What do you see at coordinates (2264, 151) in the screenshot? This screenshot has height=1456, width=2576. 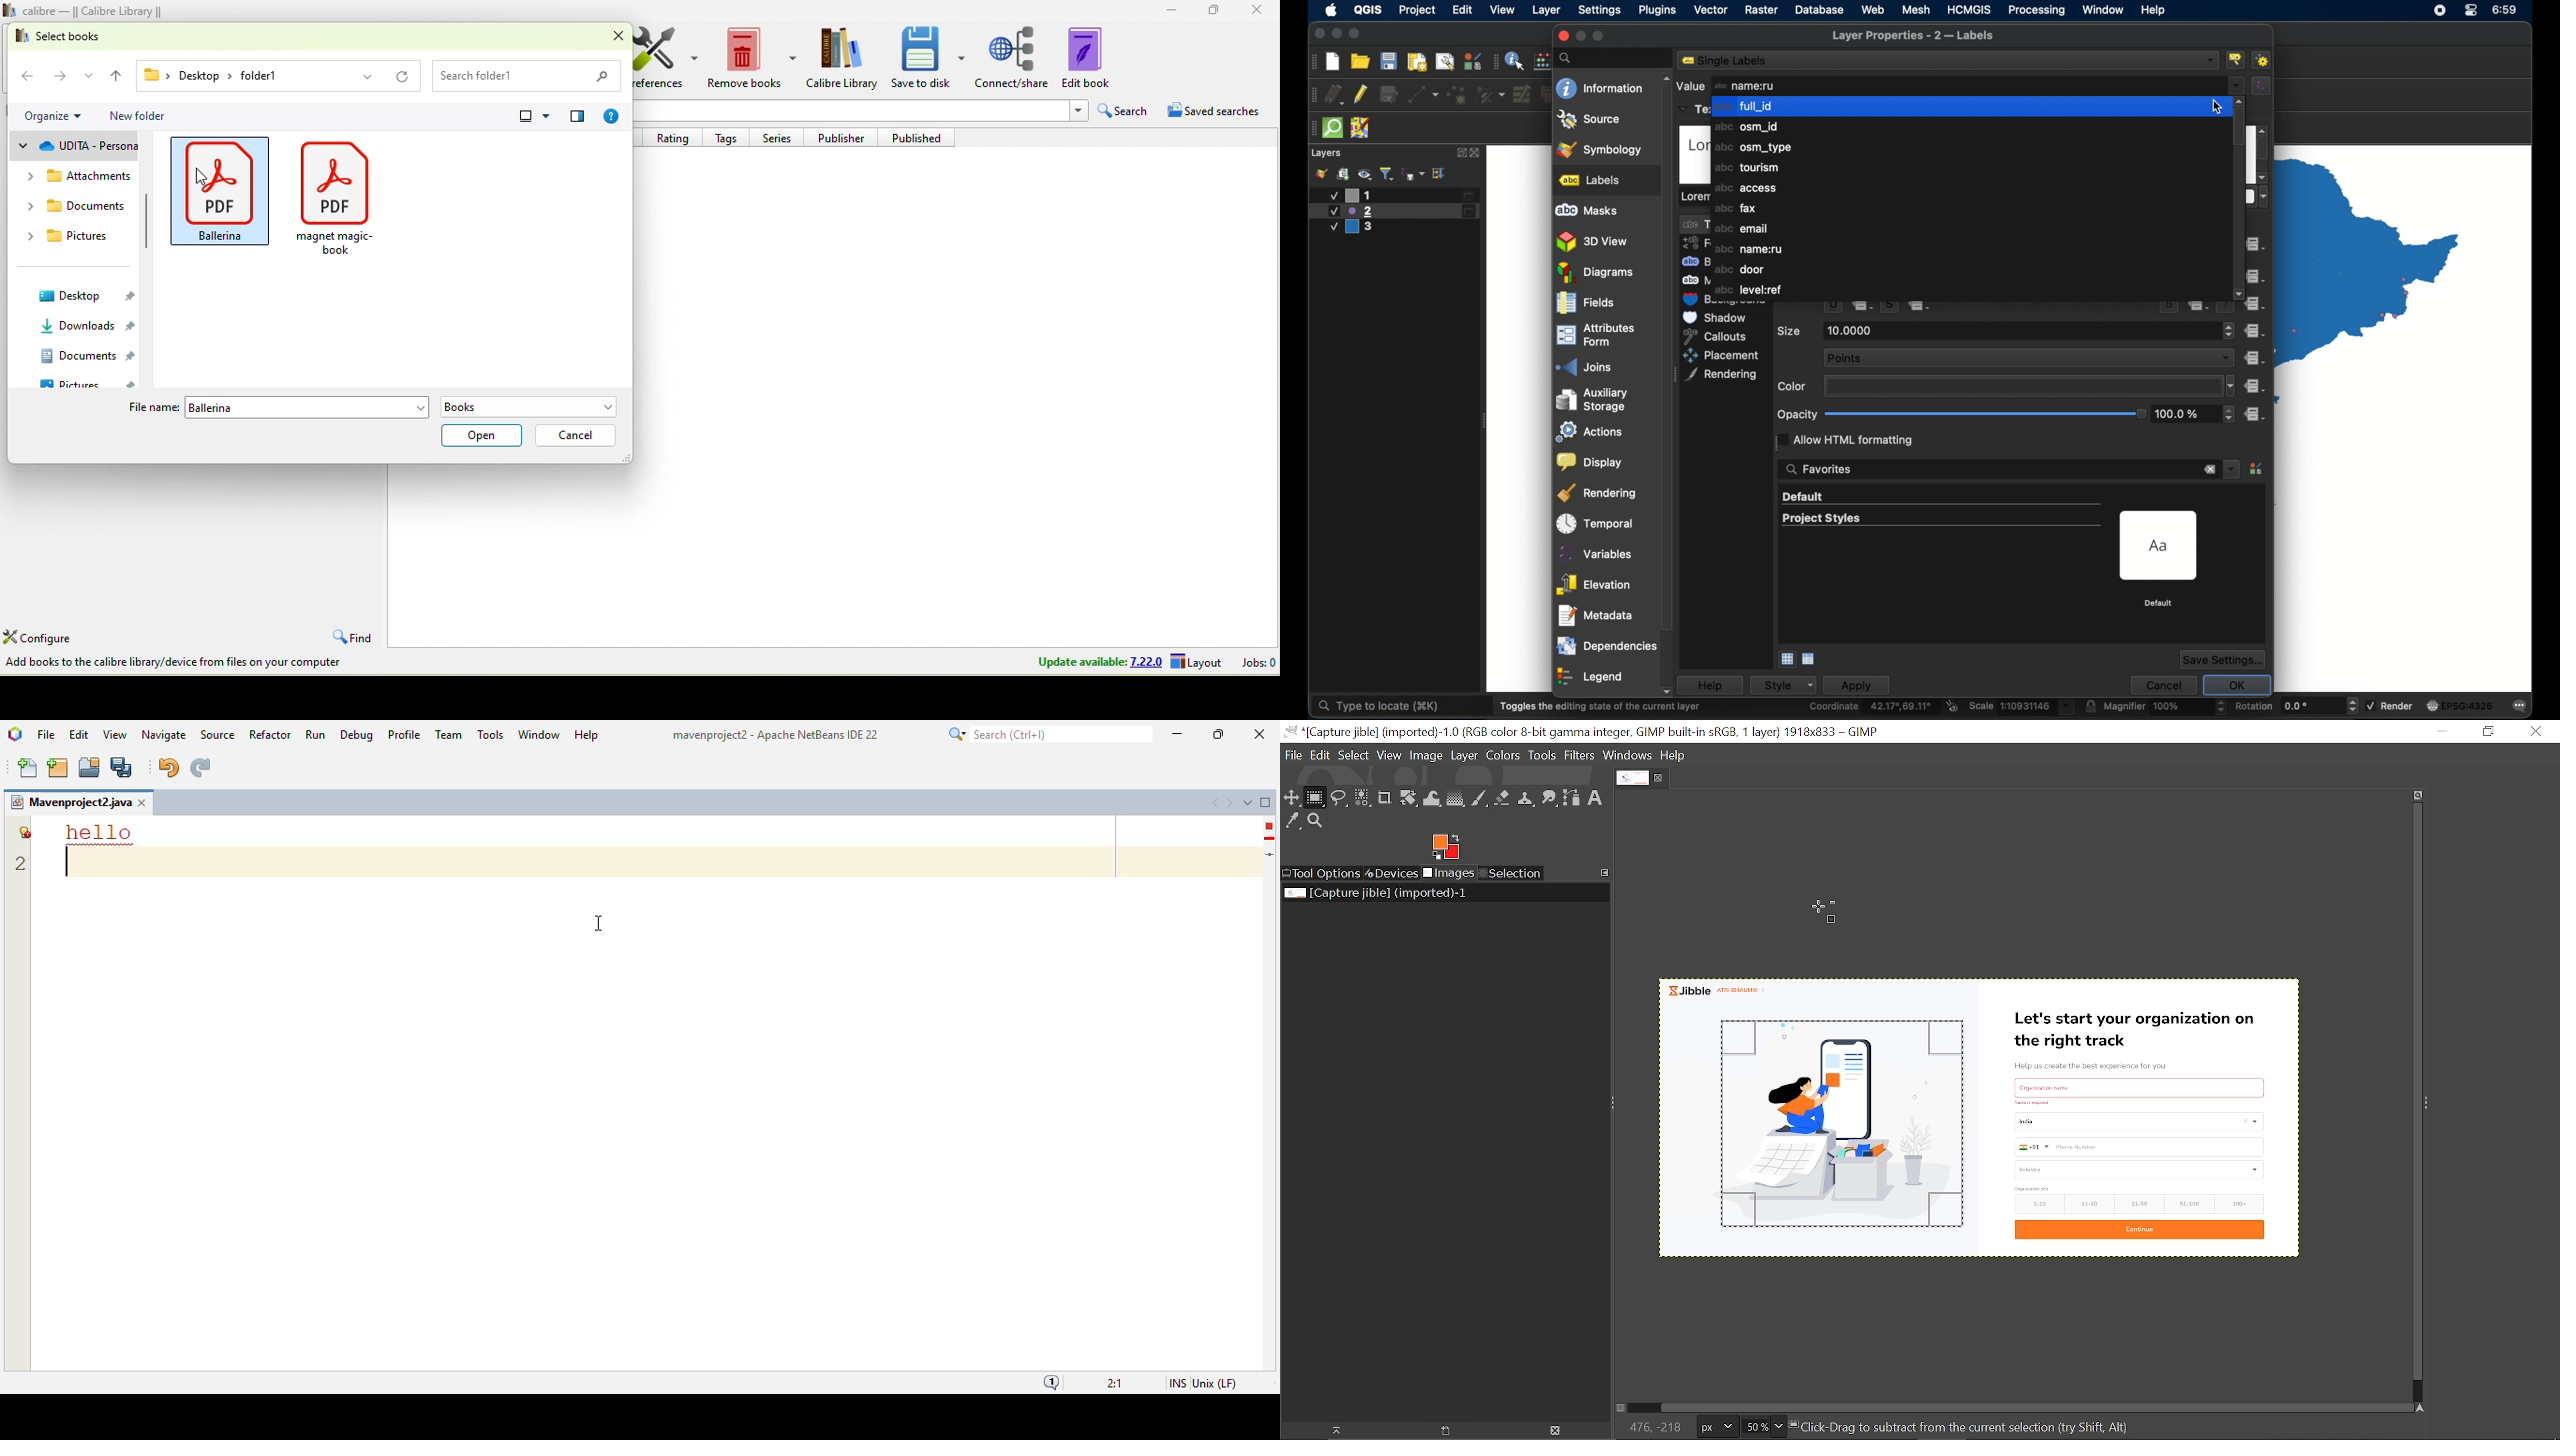 I see `scroll  box` at bounding box center [2264, 151].